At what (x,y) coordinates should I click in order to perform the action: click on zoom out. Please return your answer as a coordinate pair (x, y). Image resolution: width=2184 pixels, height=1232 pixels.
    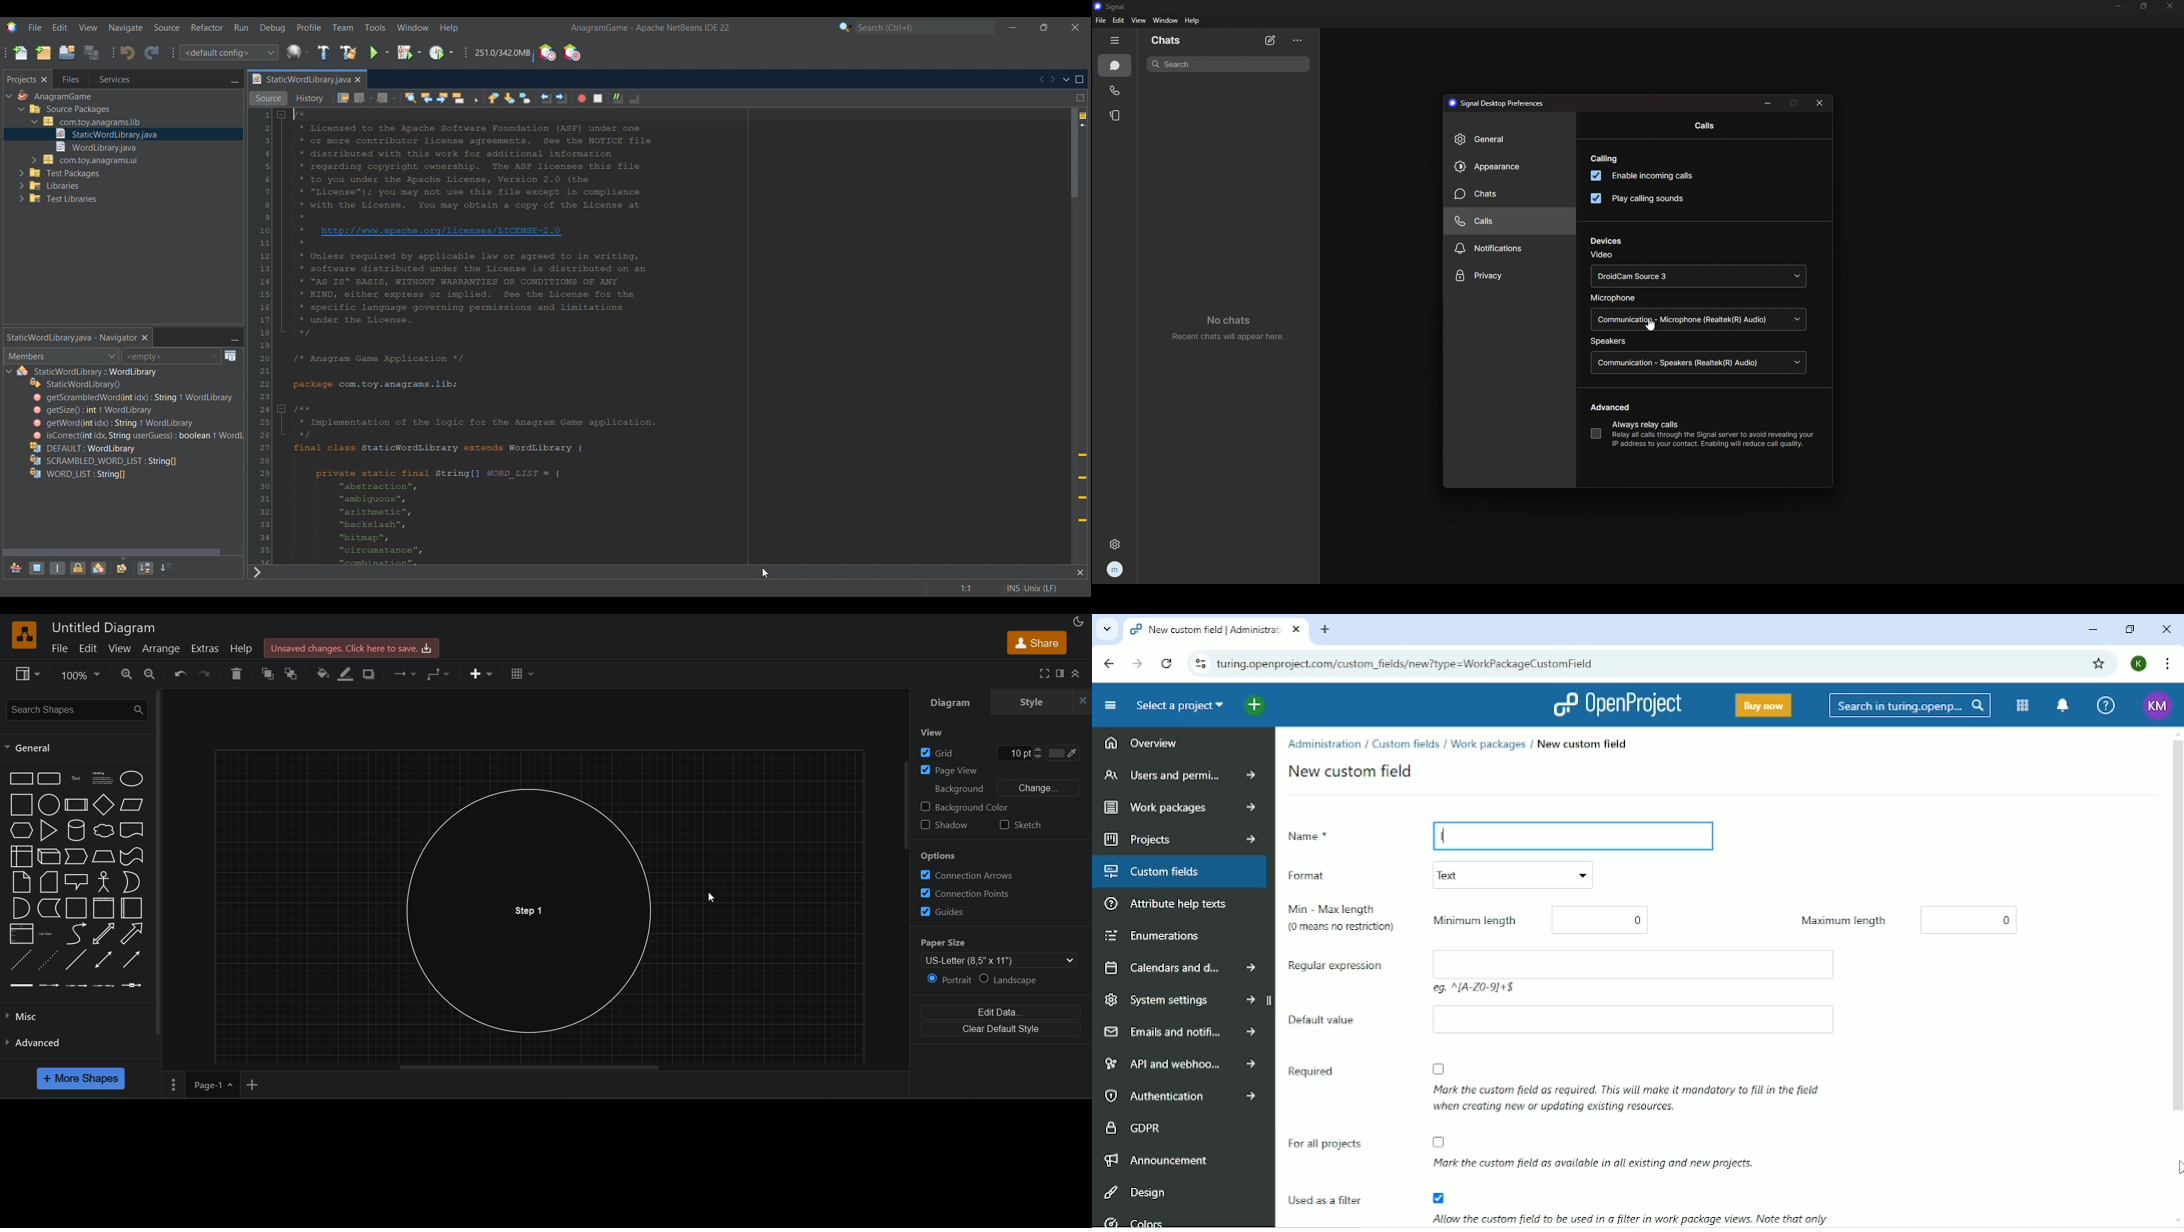
    Looking at the image, I should click on (119, 675).